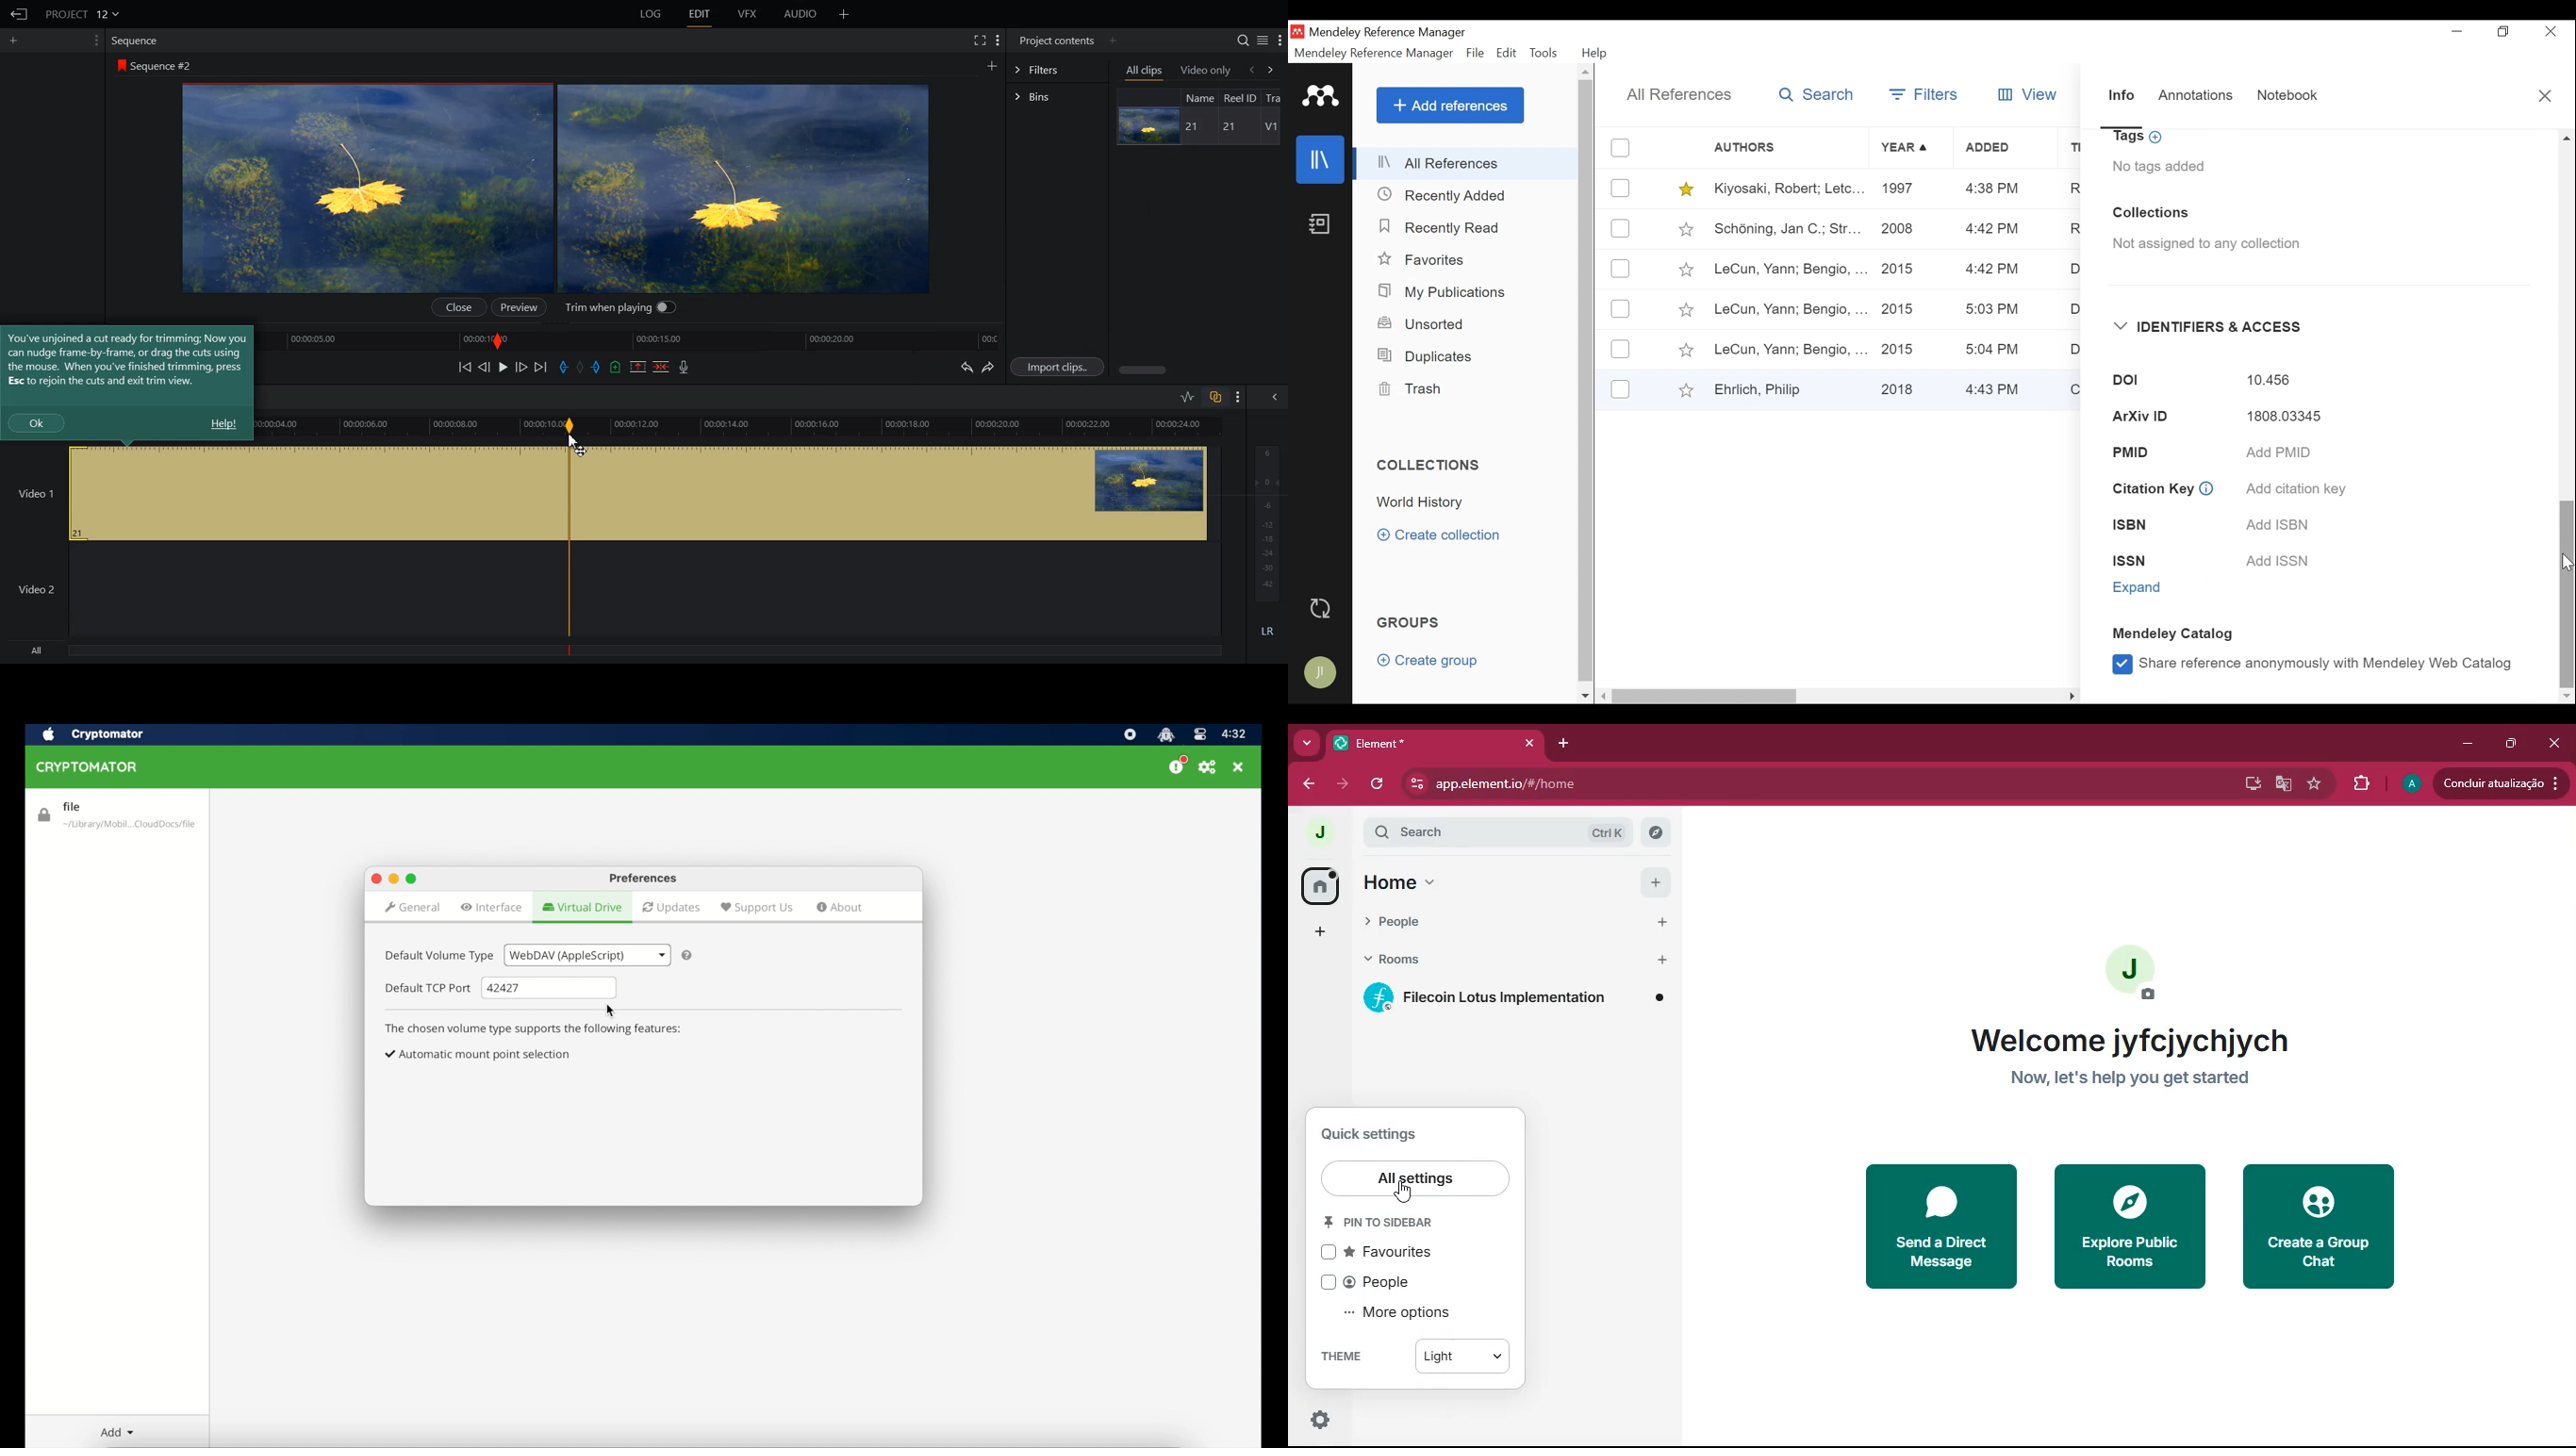 The height and width of the screenshot is (1456, 2576). What do you see at coordinates (1623, 147) in the screenshot?
I see `(un)select` at bounding box center [1623, 147].